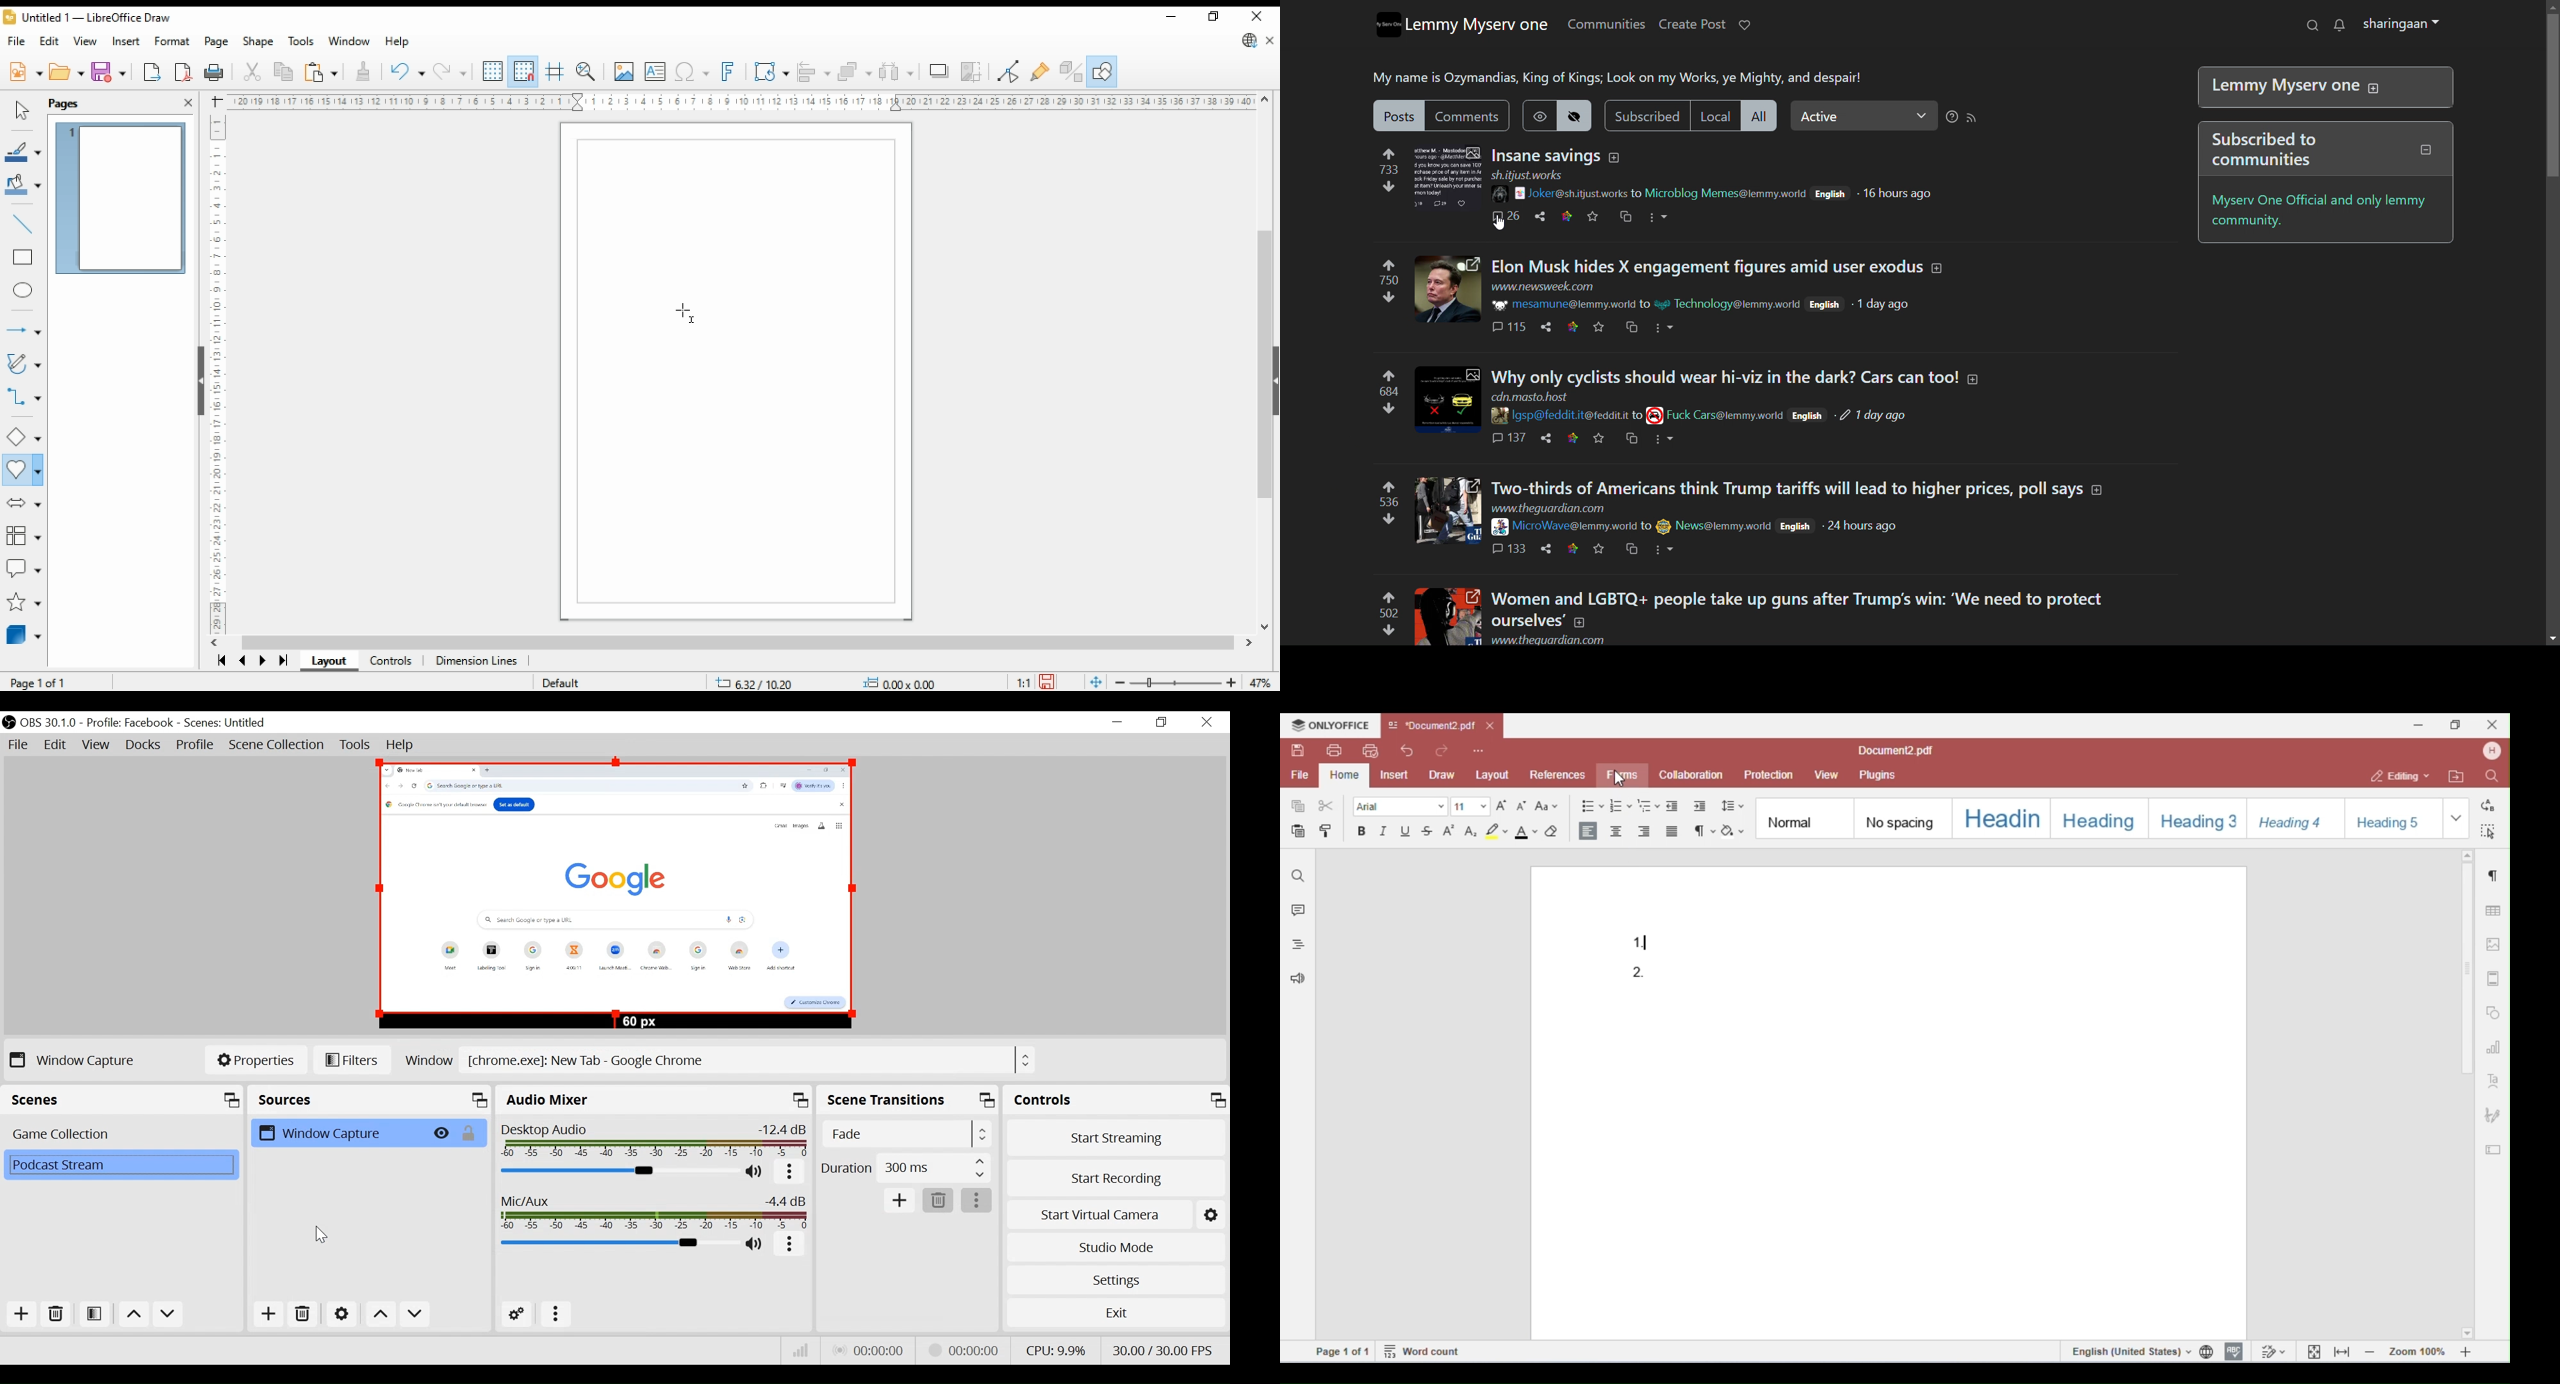 This screenshot has height=1400, width=2576. I want to click on dimension lines, so click(477, 662).